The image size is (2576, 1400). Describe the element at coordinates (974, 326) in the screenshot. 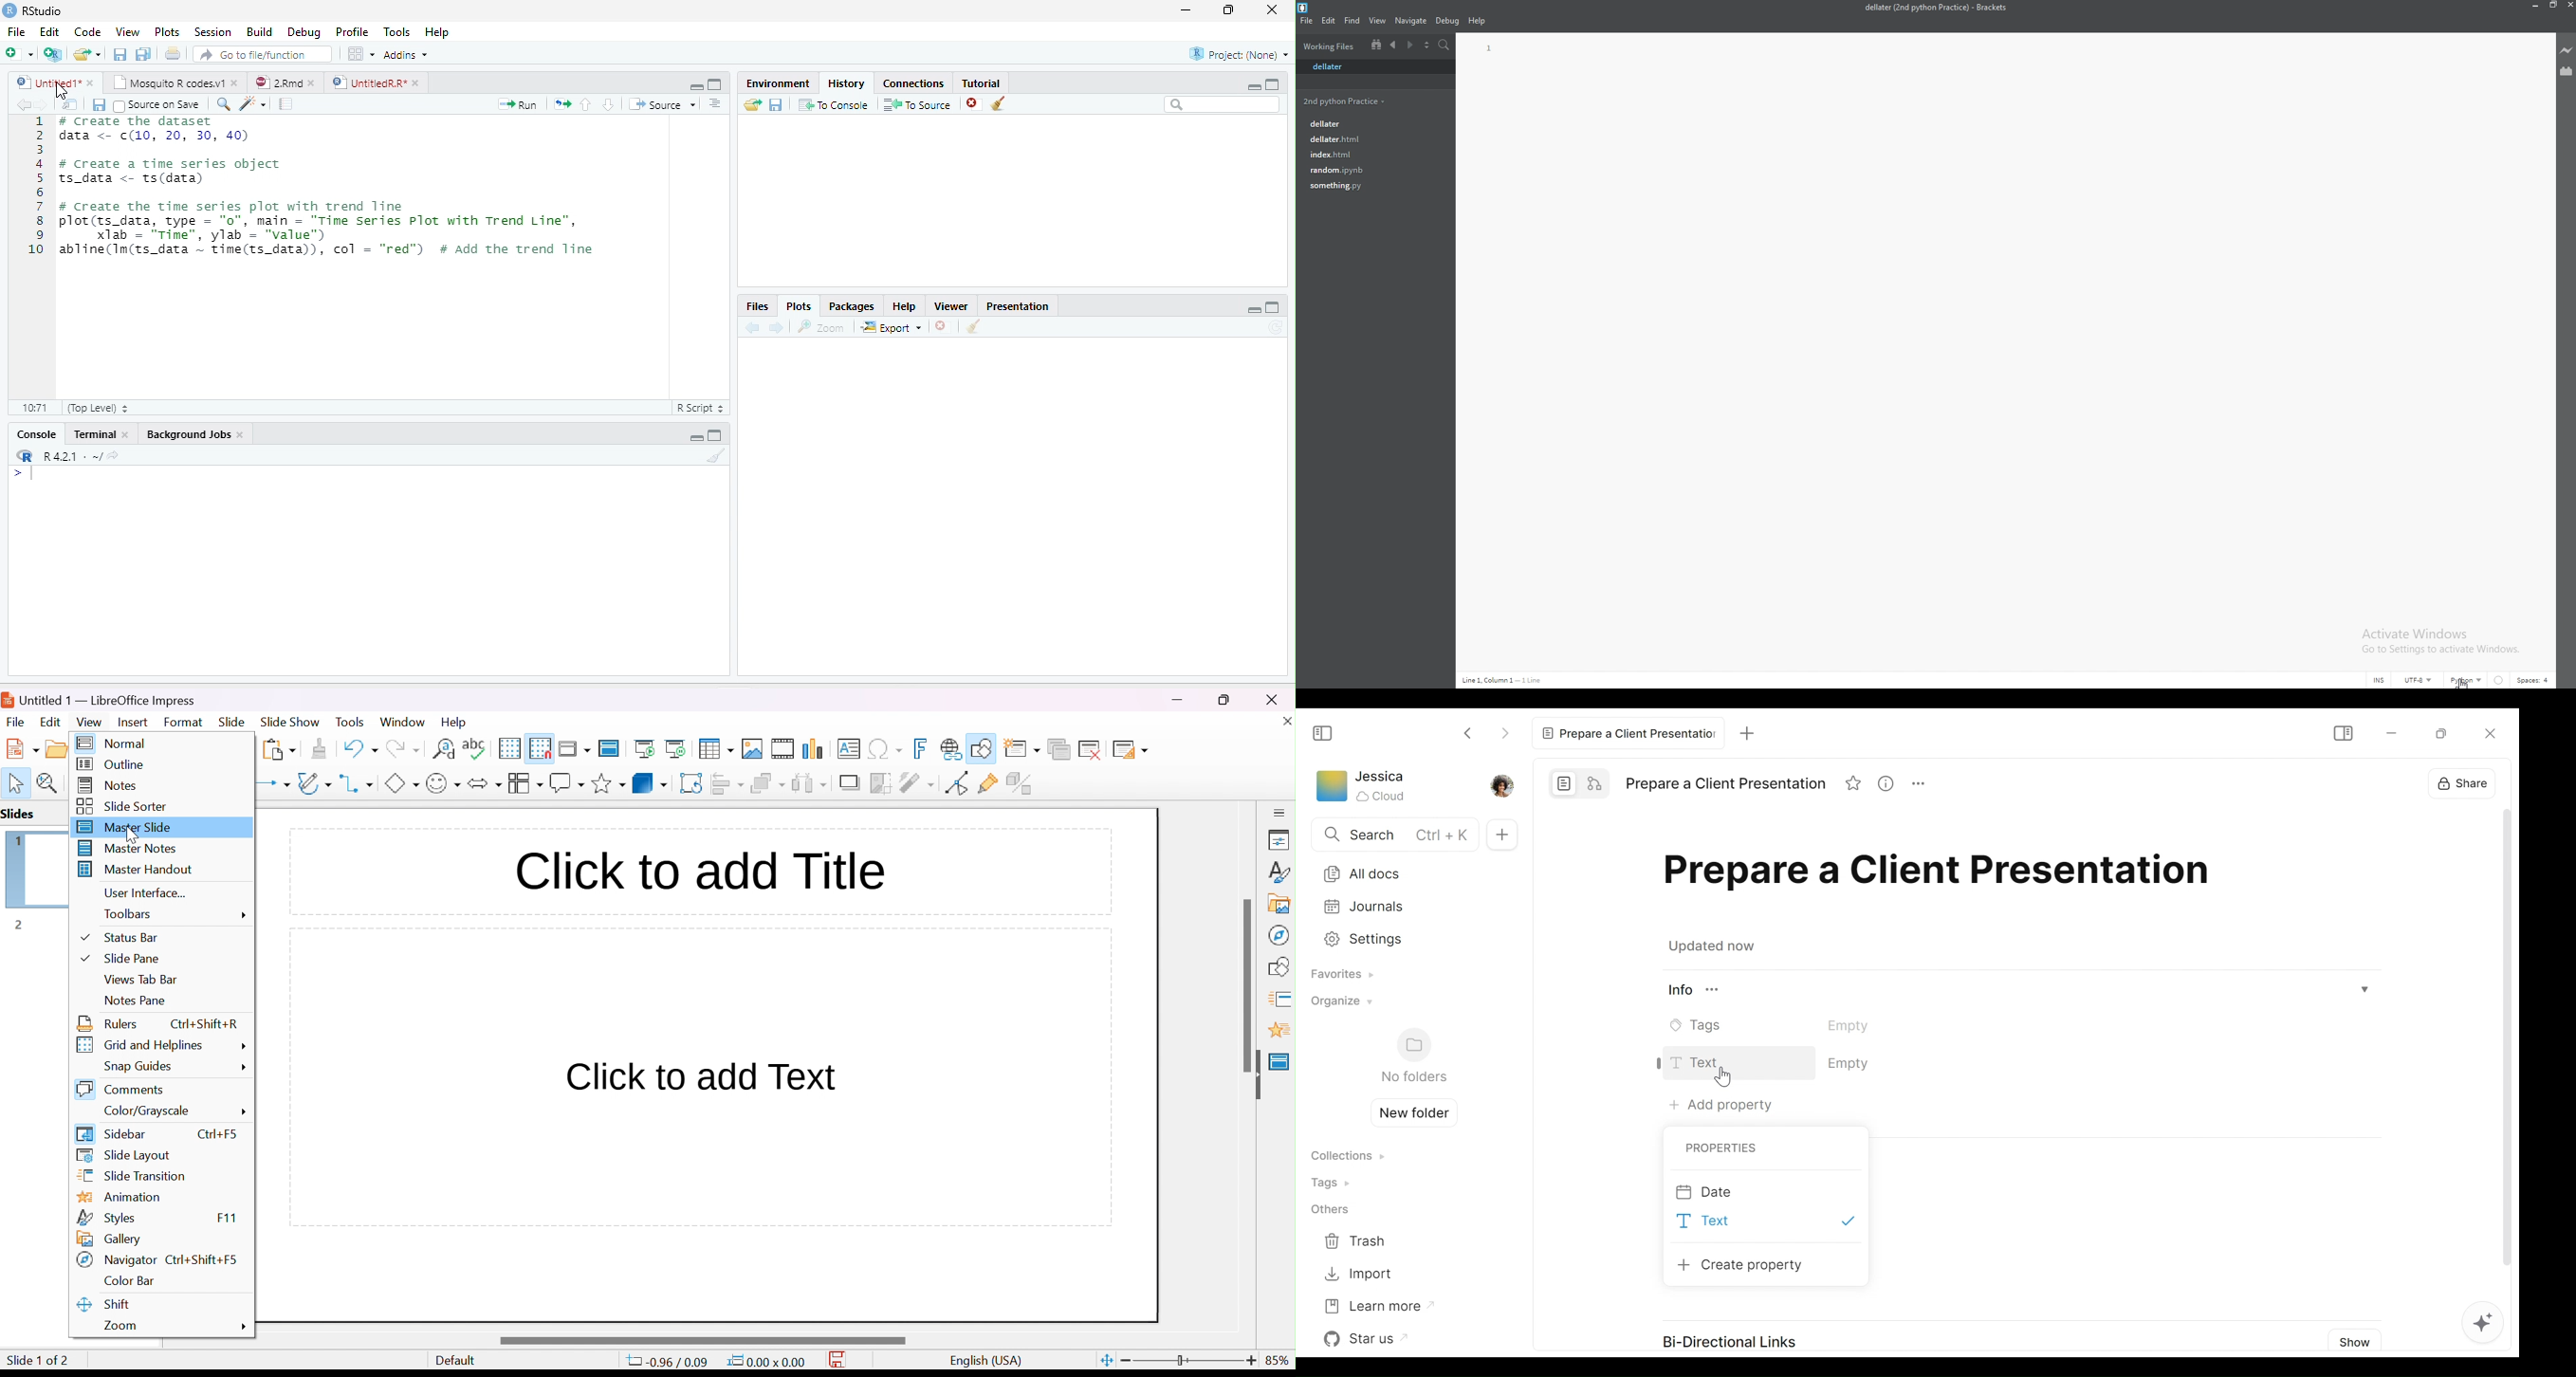

I see `Clear all plots` at that location.